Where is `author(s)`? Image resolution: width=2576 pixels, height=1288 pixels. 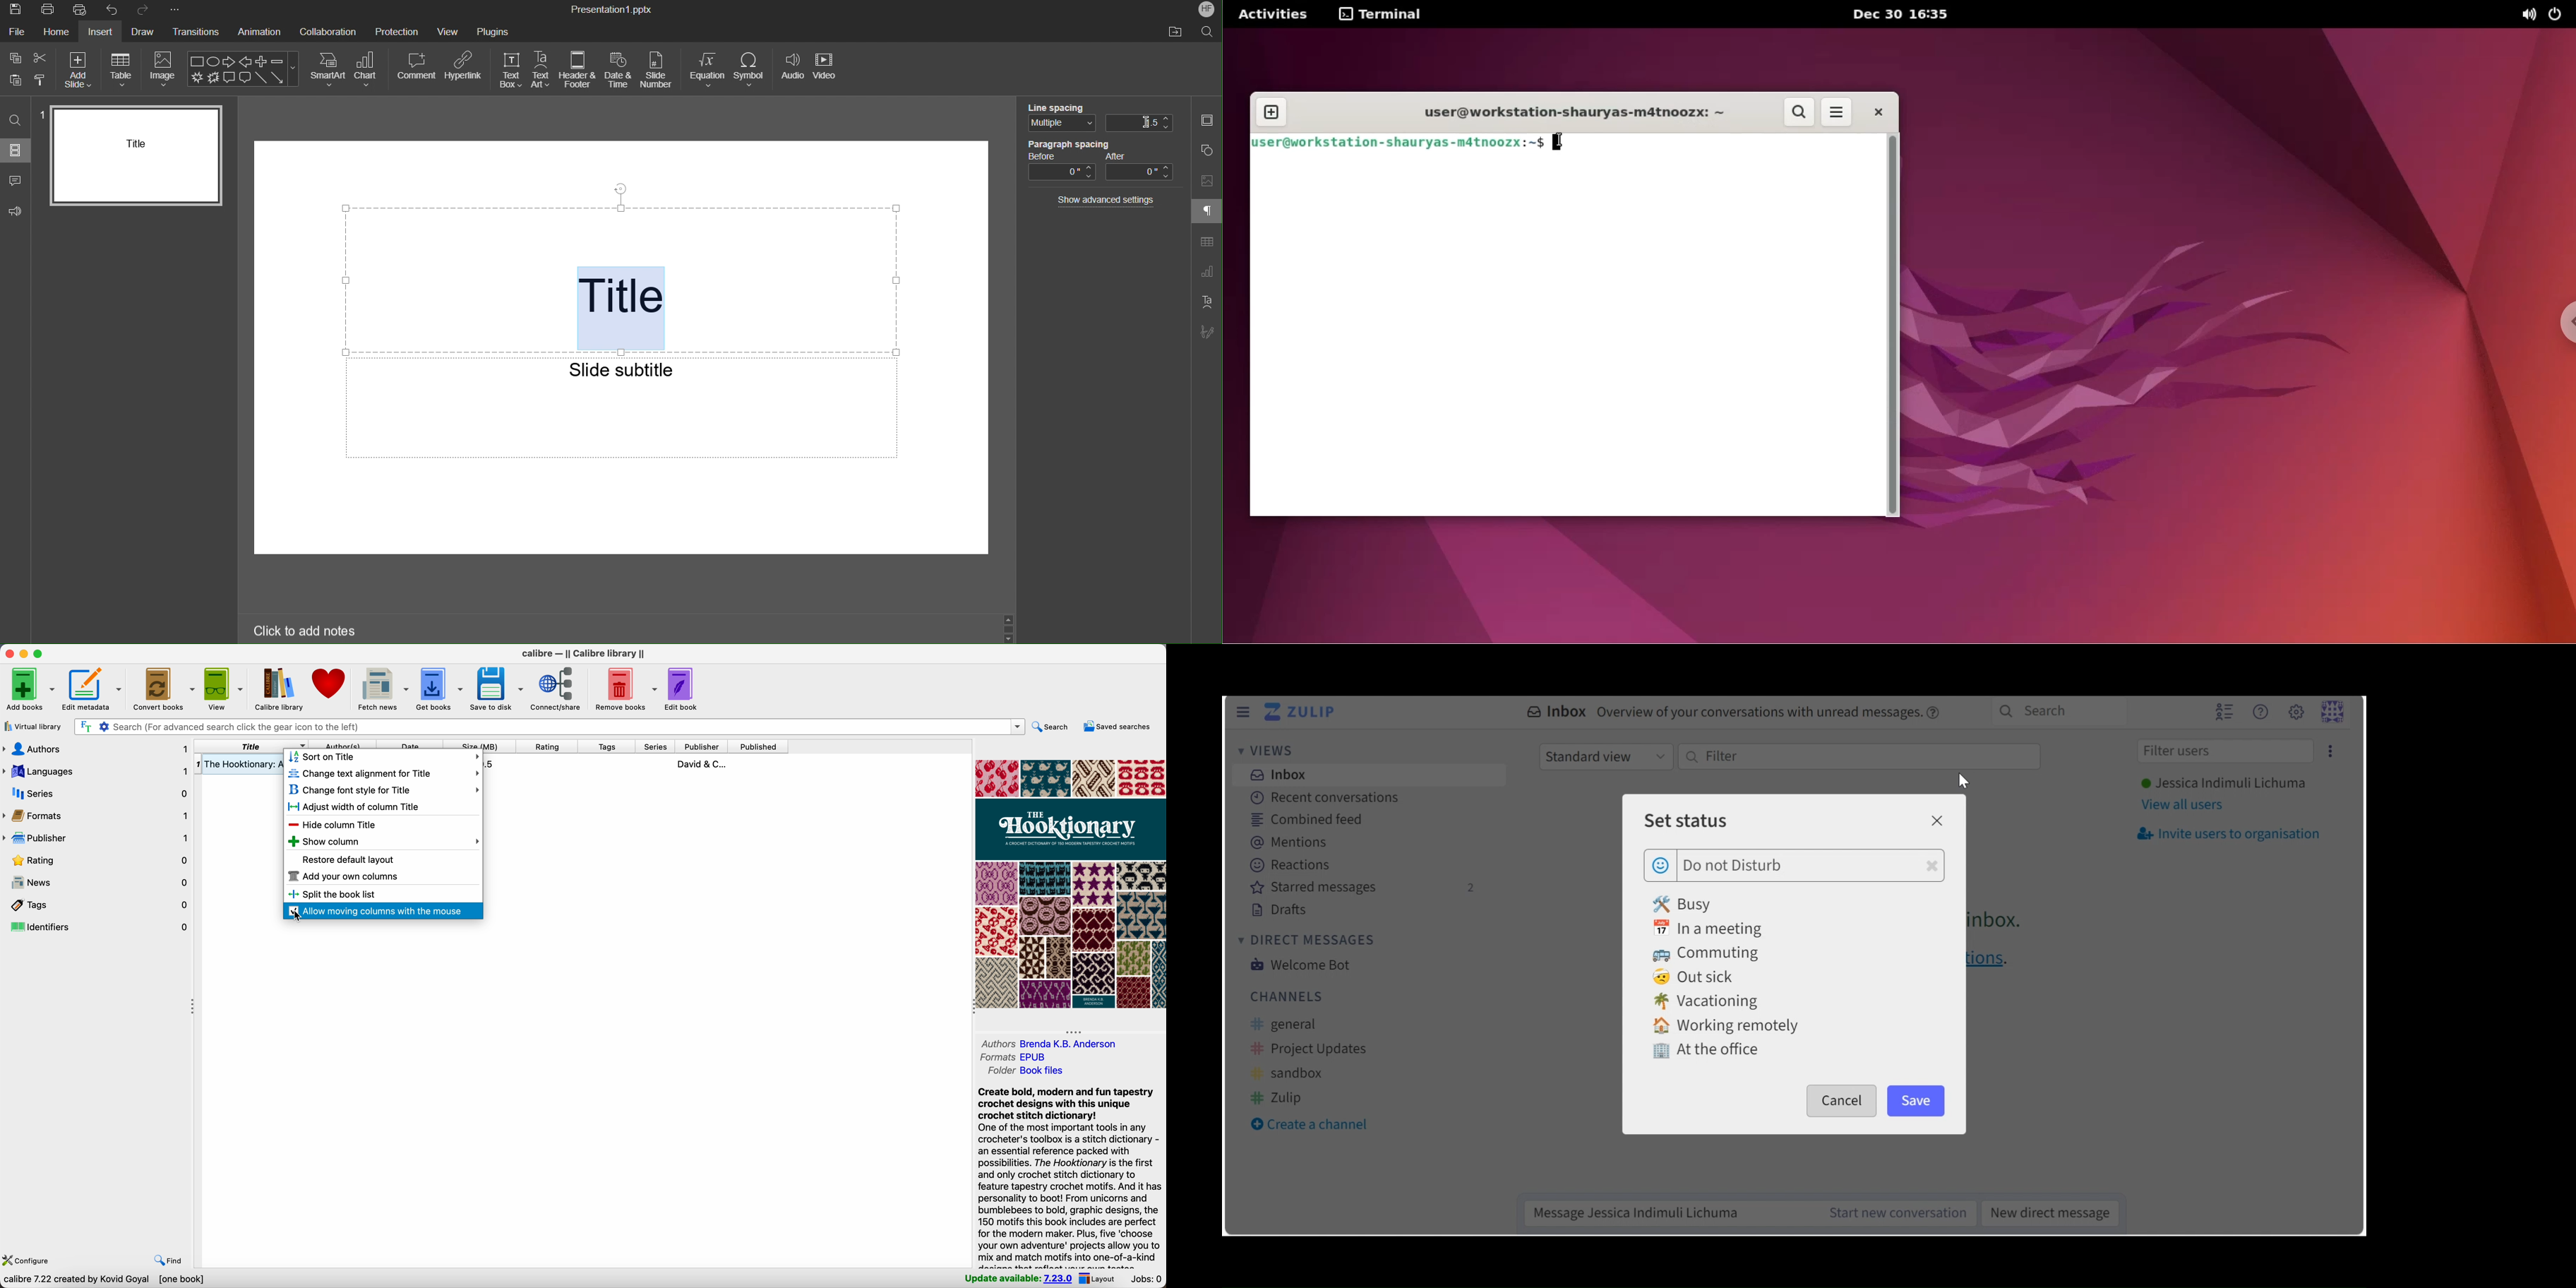 author(s) is located at coordinates (342, 744).